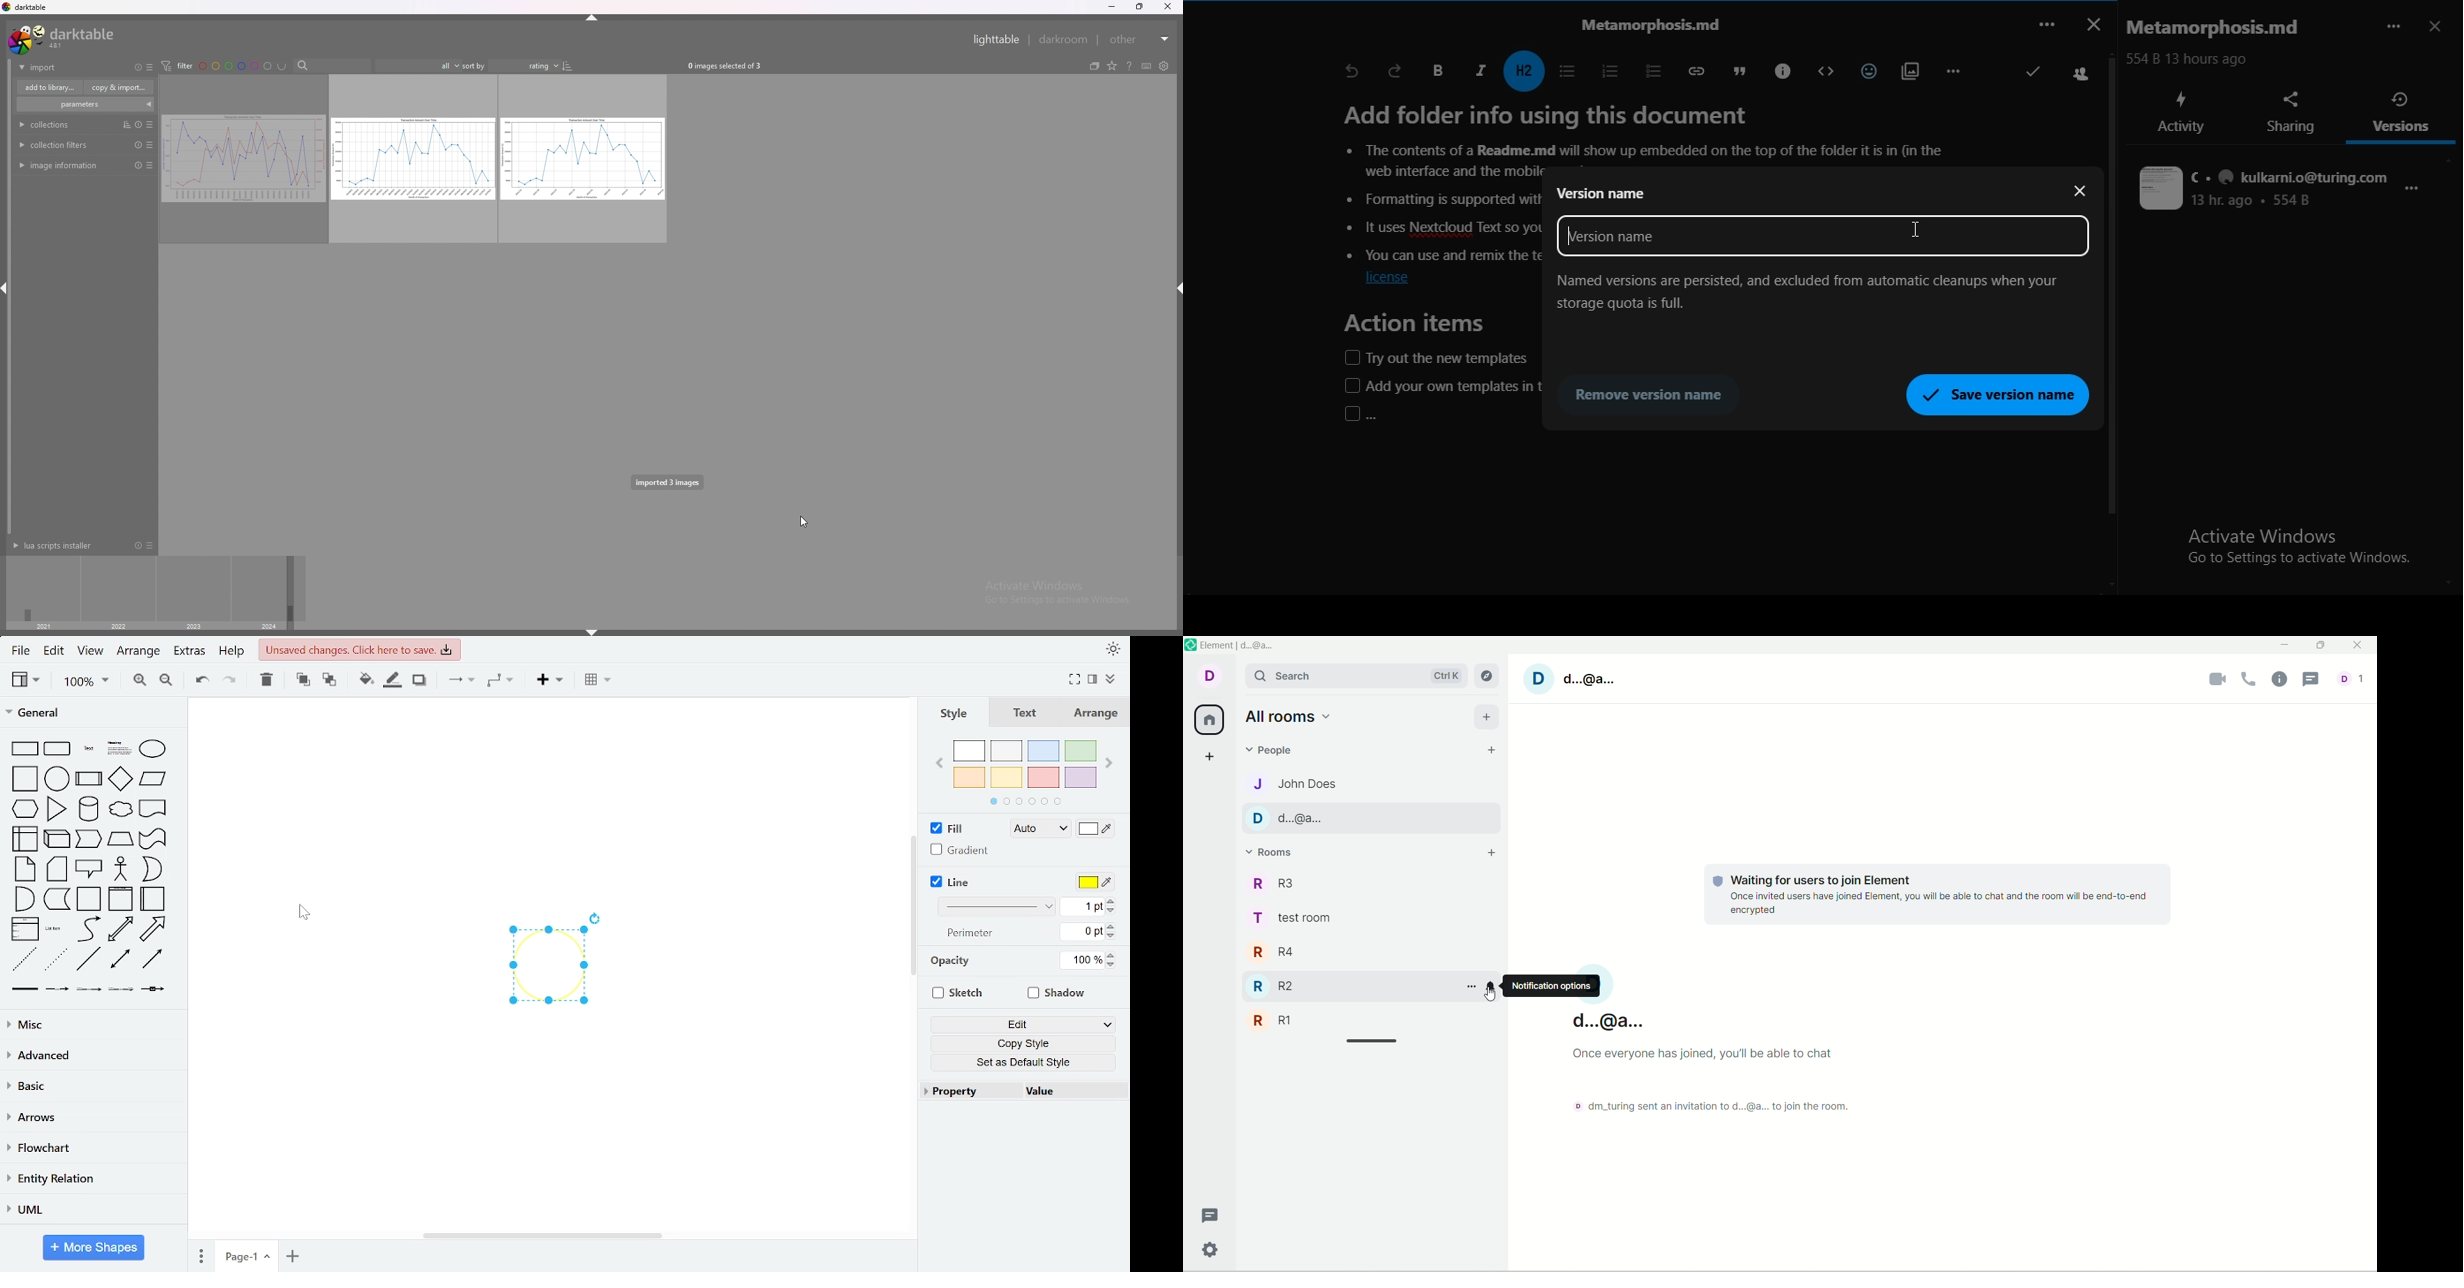 The width and height of the screenshot is (2464, 1288). Describe the element at coordinates (91, 653) in the screenshot. I see `view` at that location.